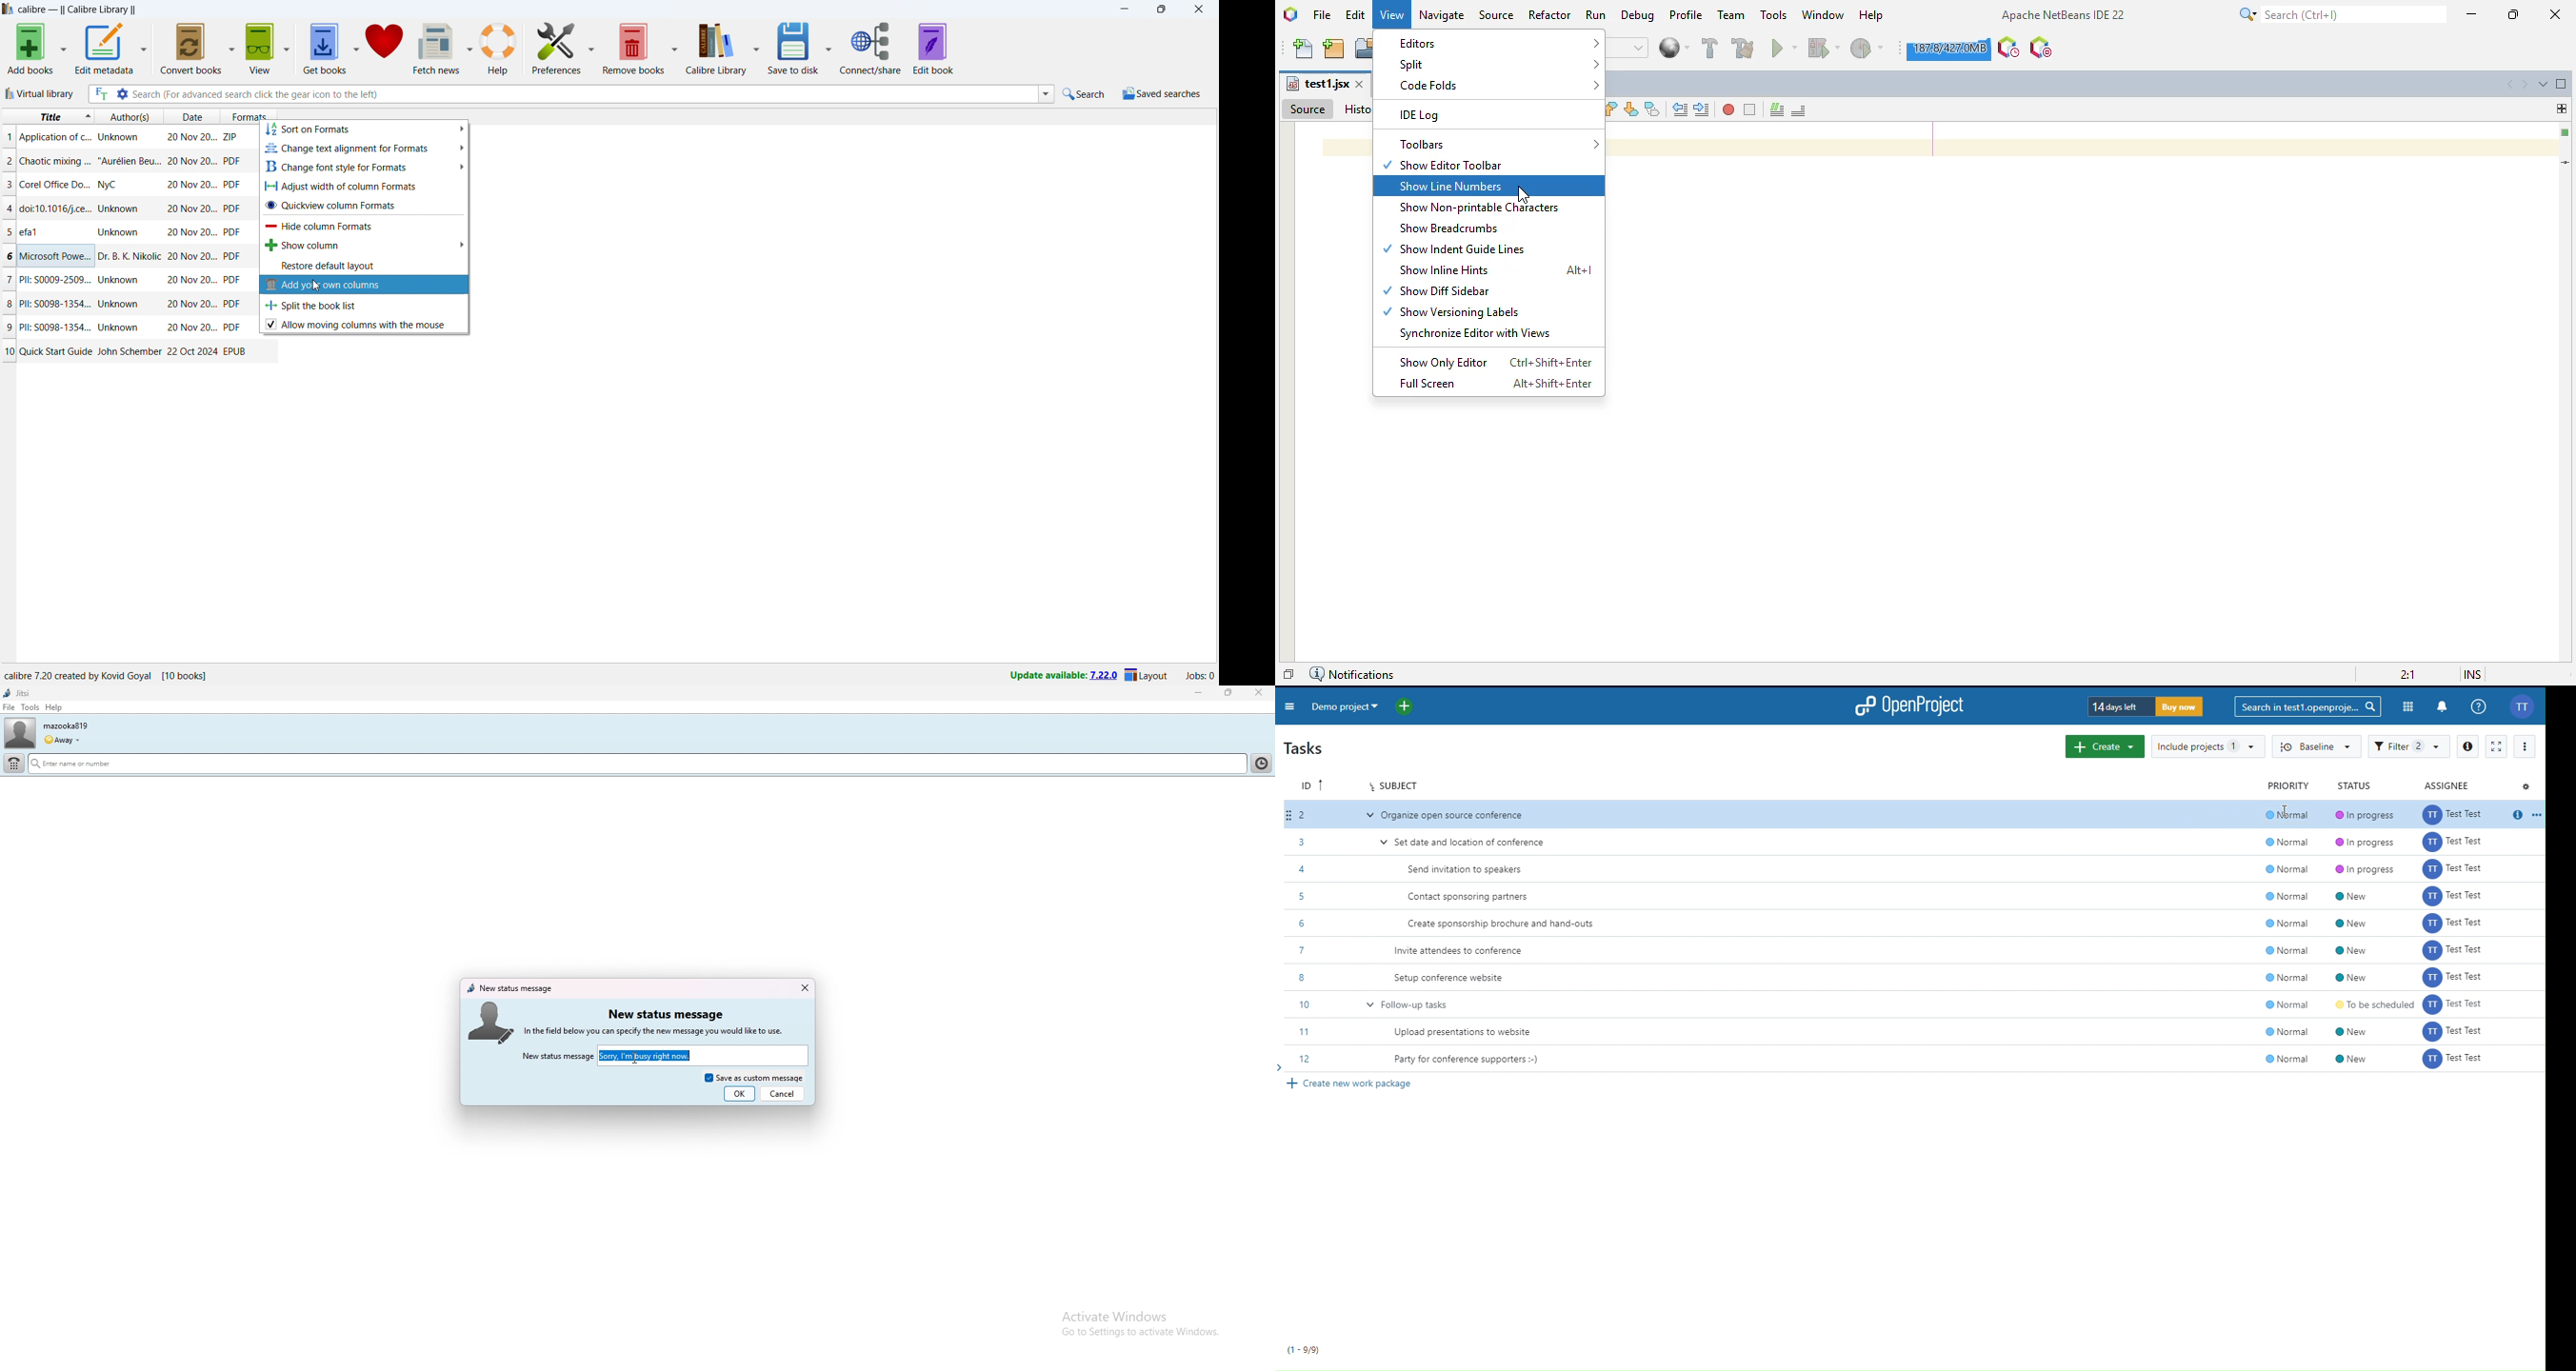 The height and width of the screenshot is (1372, 2576). Describe the element at coordinates (783, 1093) in the screenshot. I see `cancel` at that location.